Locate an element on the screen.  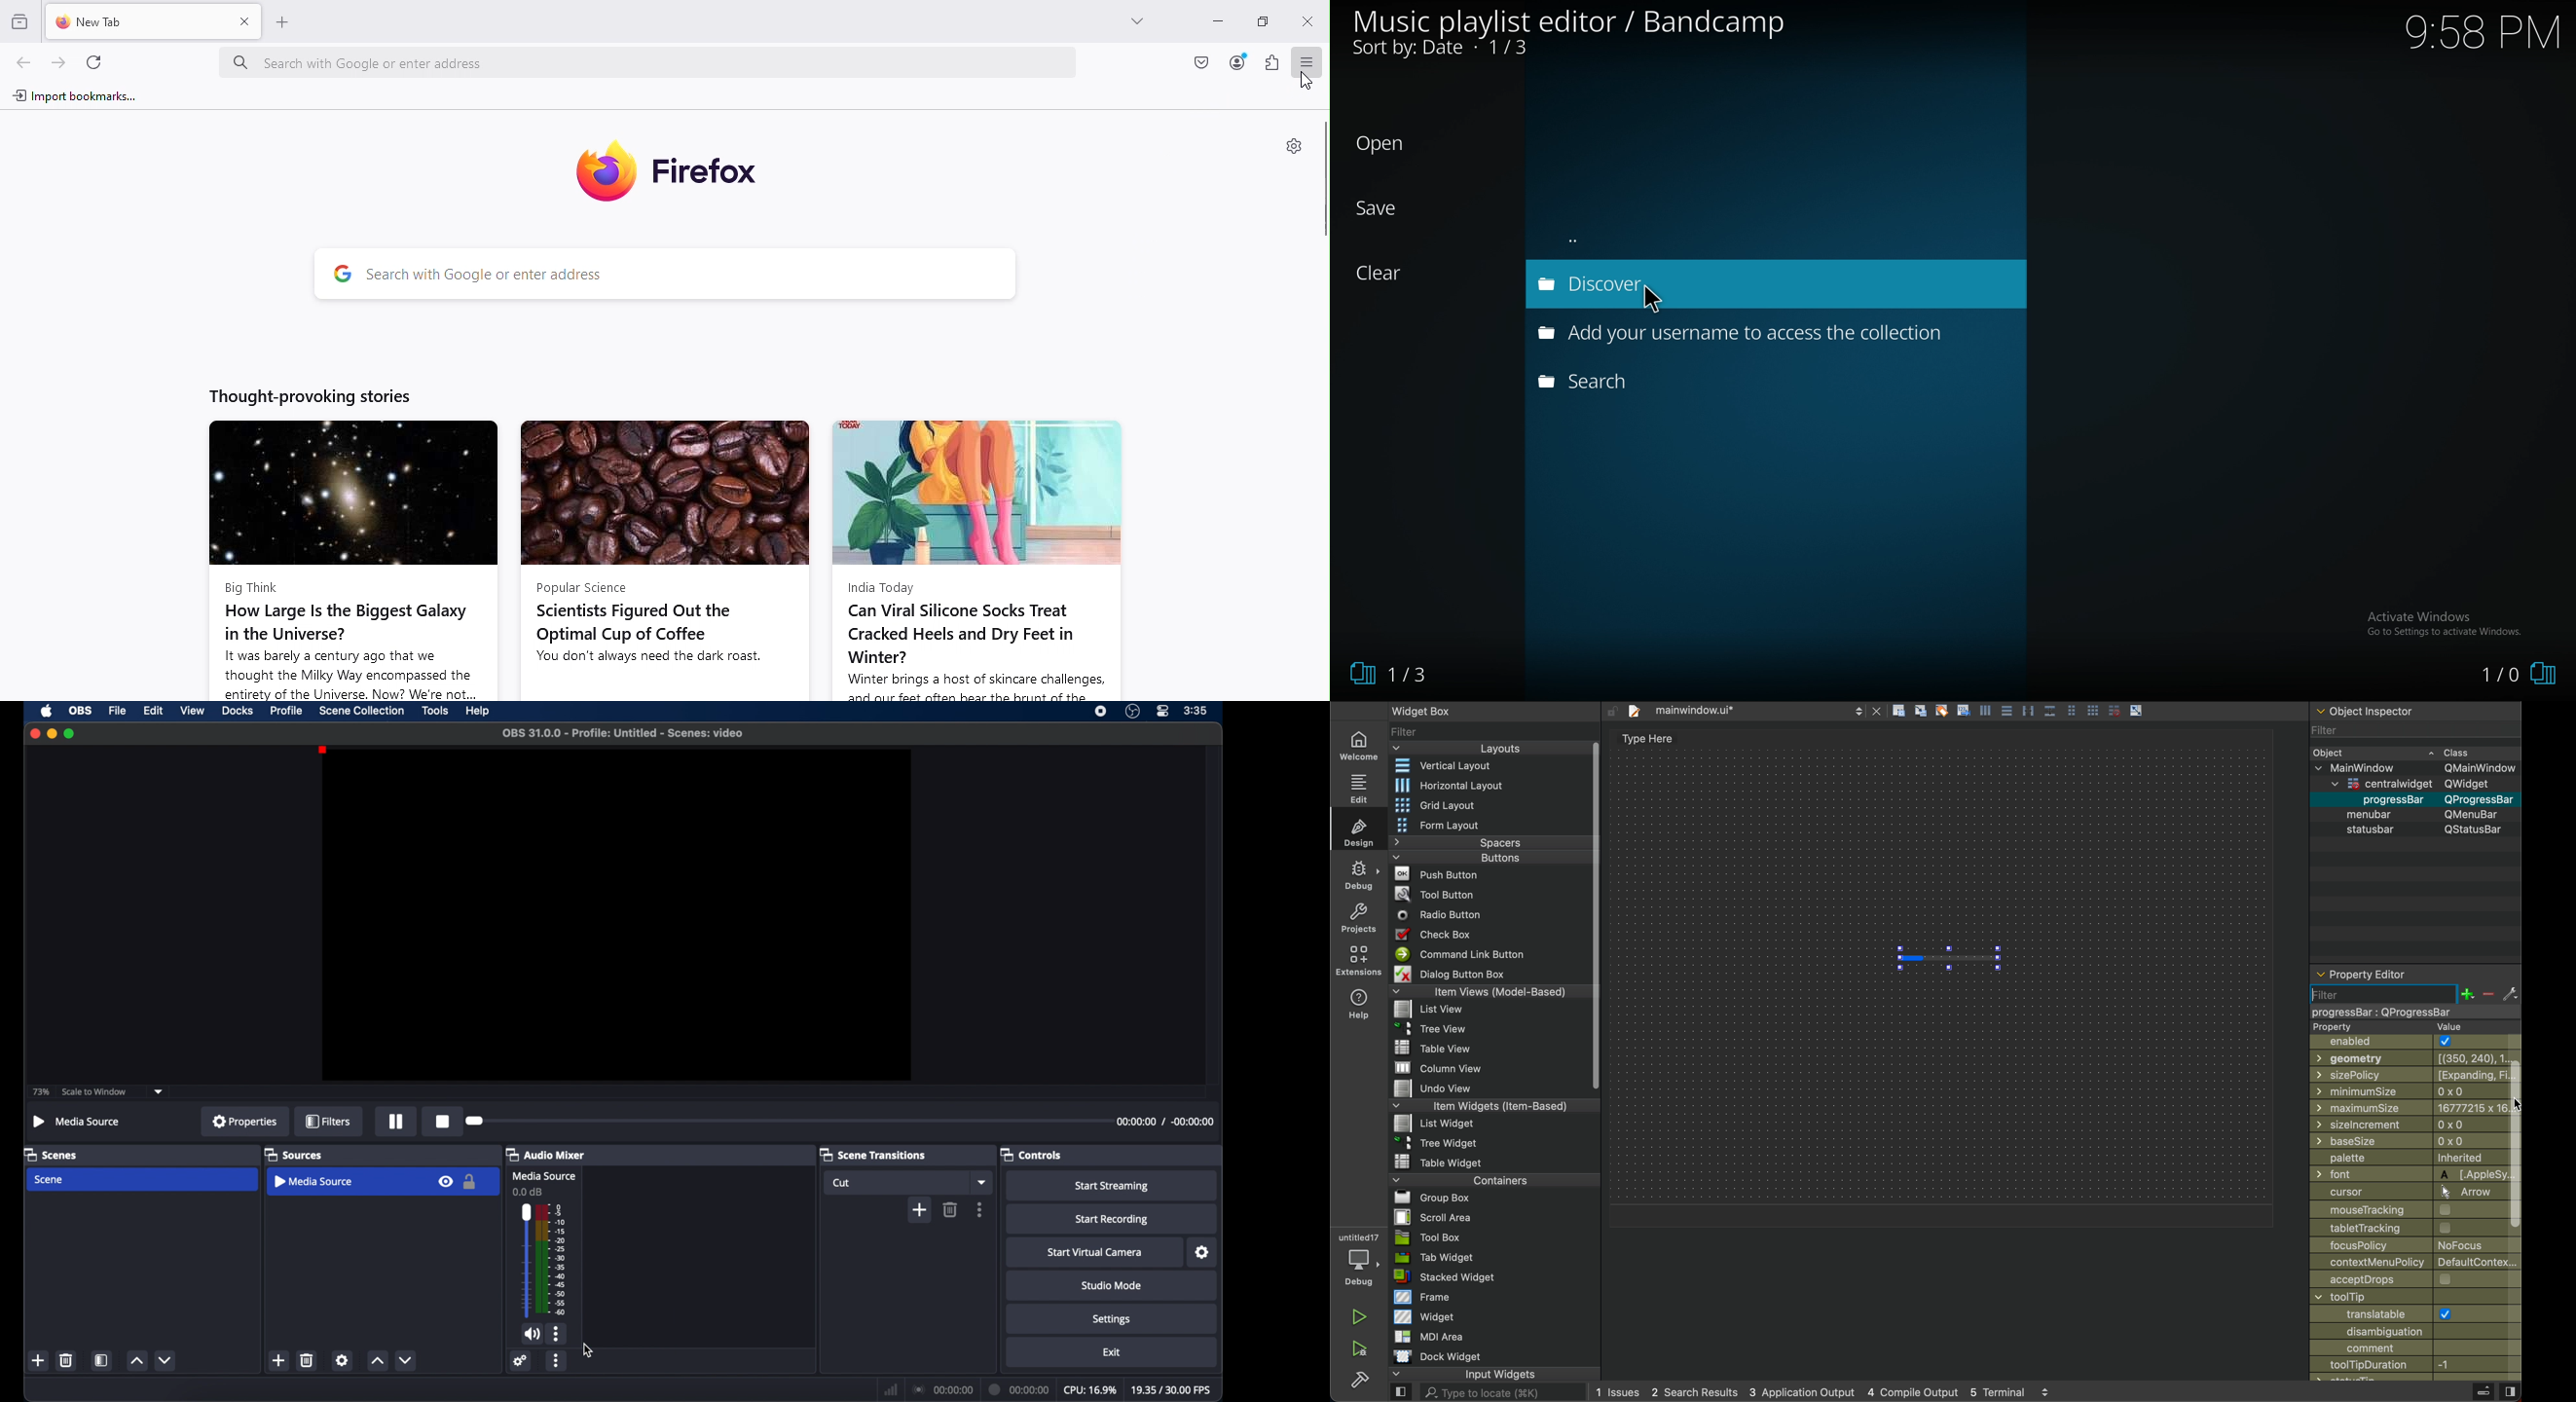
cut is located at coordinates (841, 1183).